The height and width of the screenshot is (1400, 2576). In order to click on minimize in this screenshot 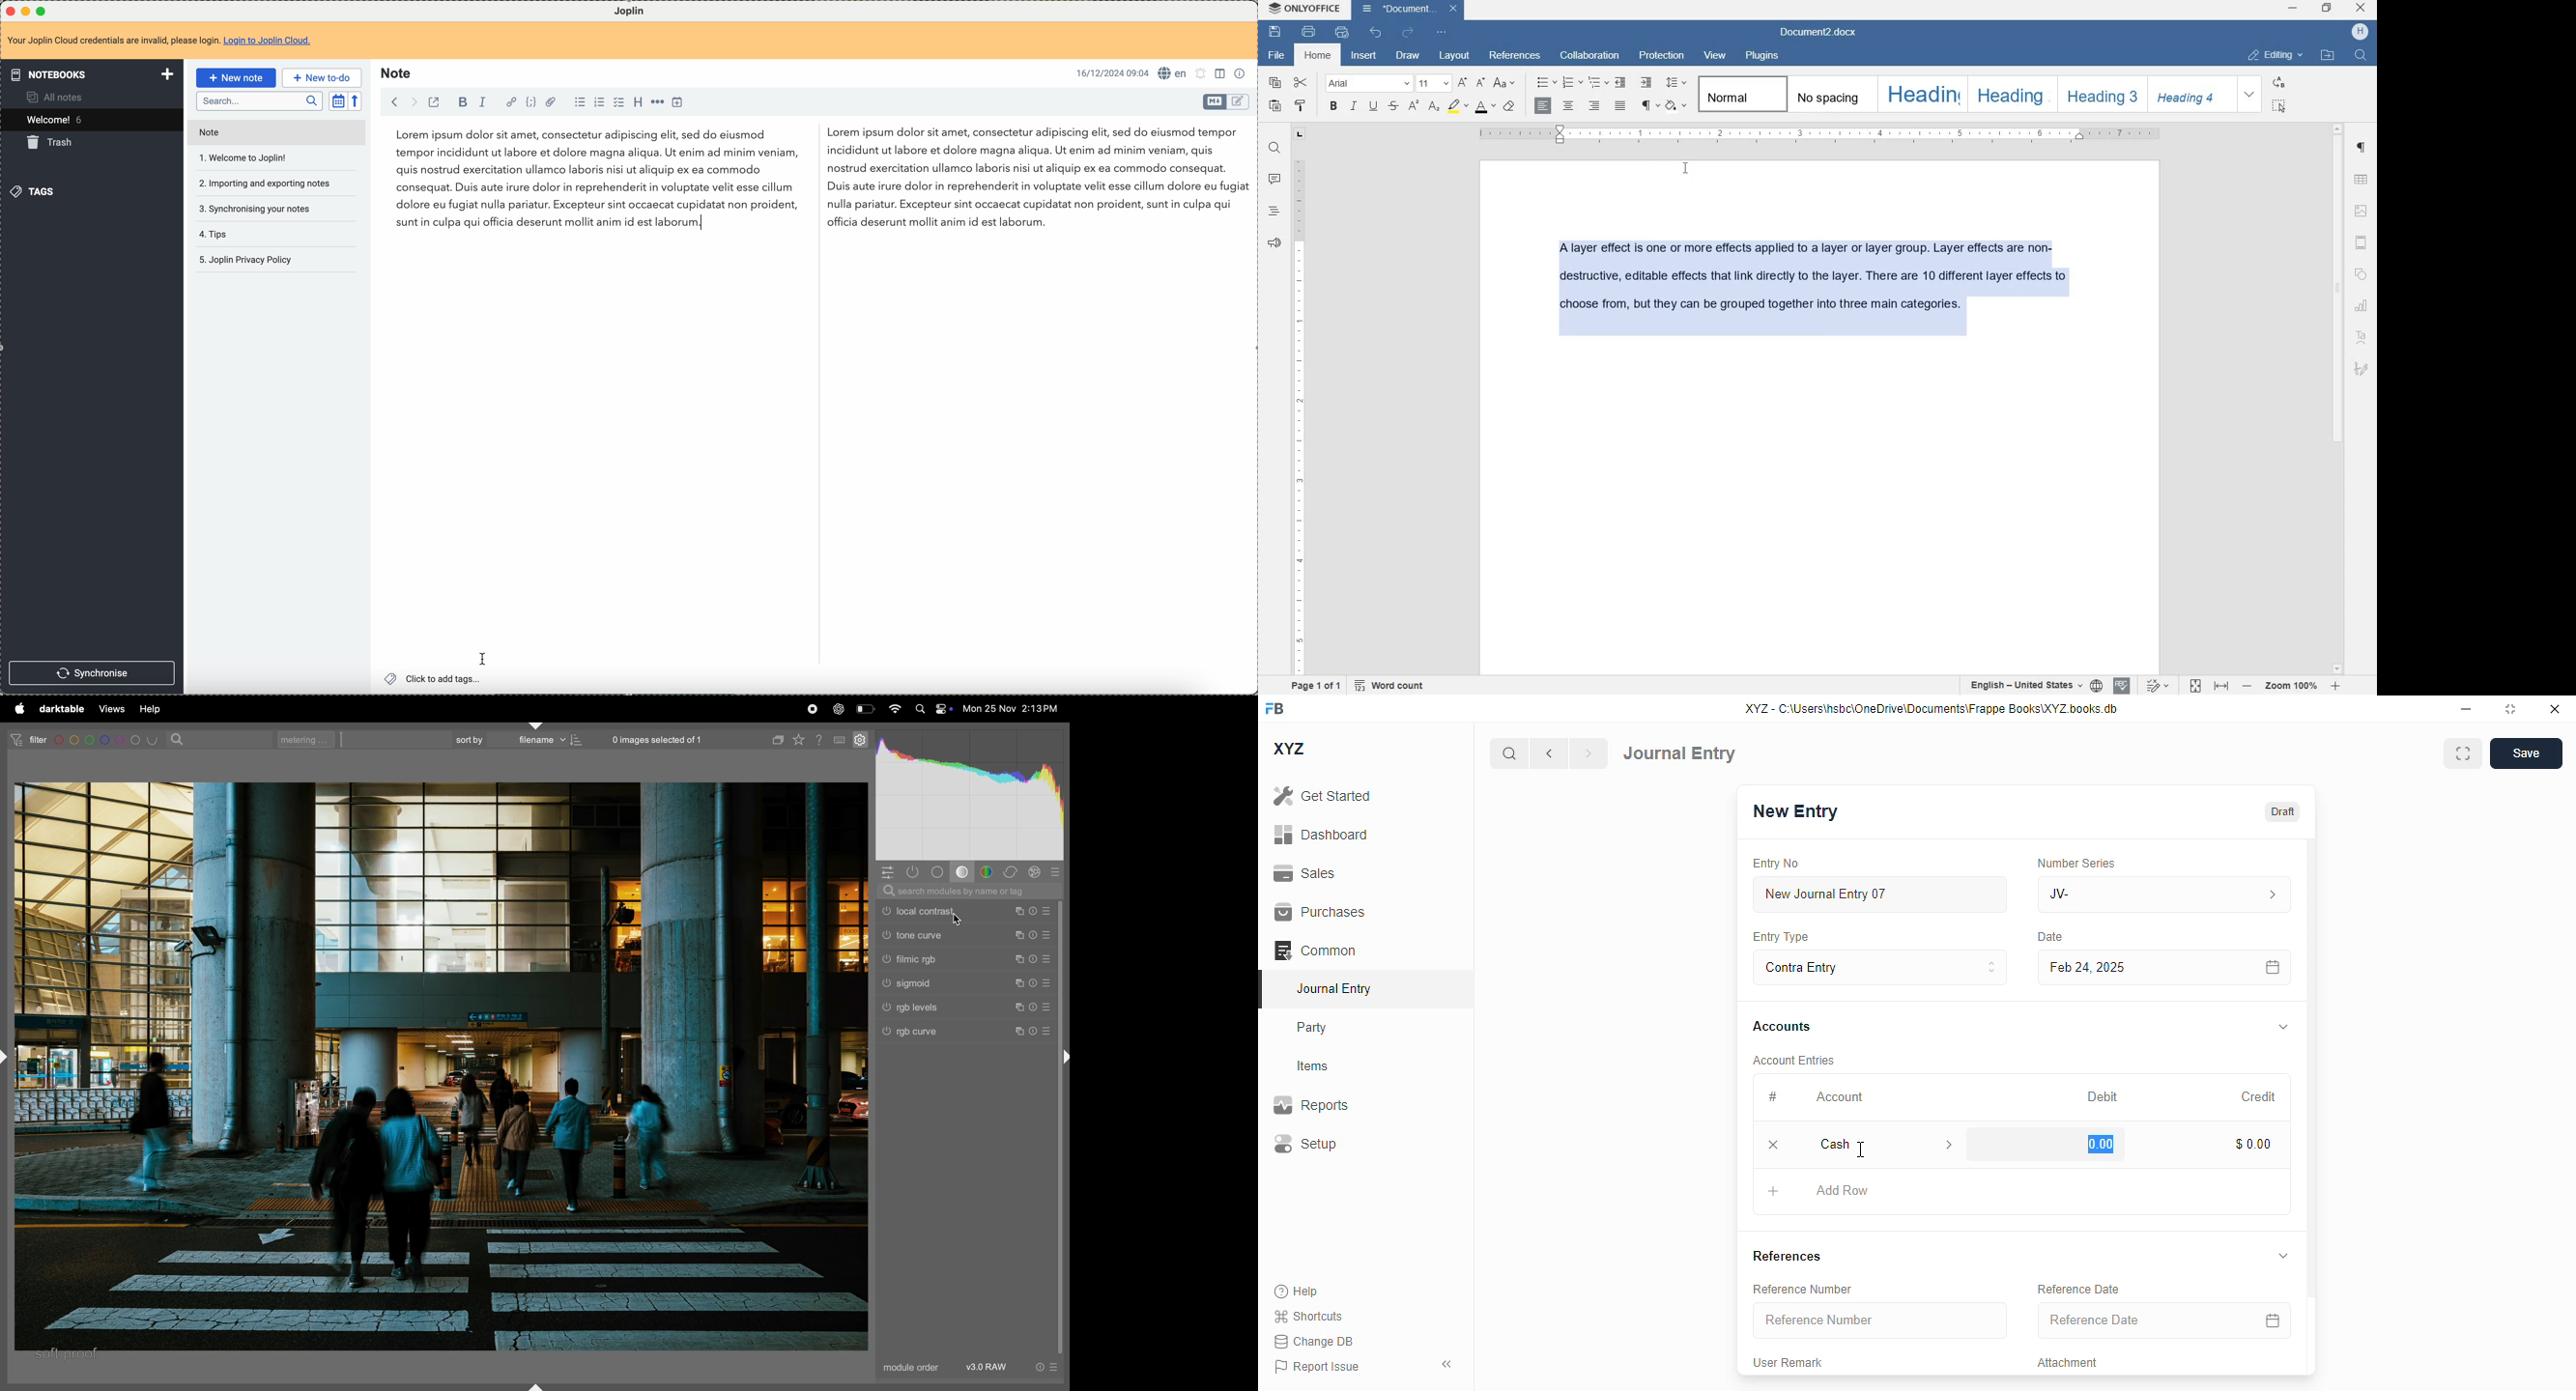, I will do `click(26, 10)`.